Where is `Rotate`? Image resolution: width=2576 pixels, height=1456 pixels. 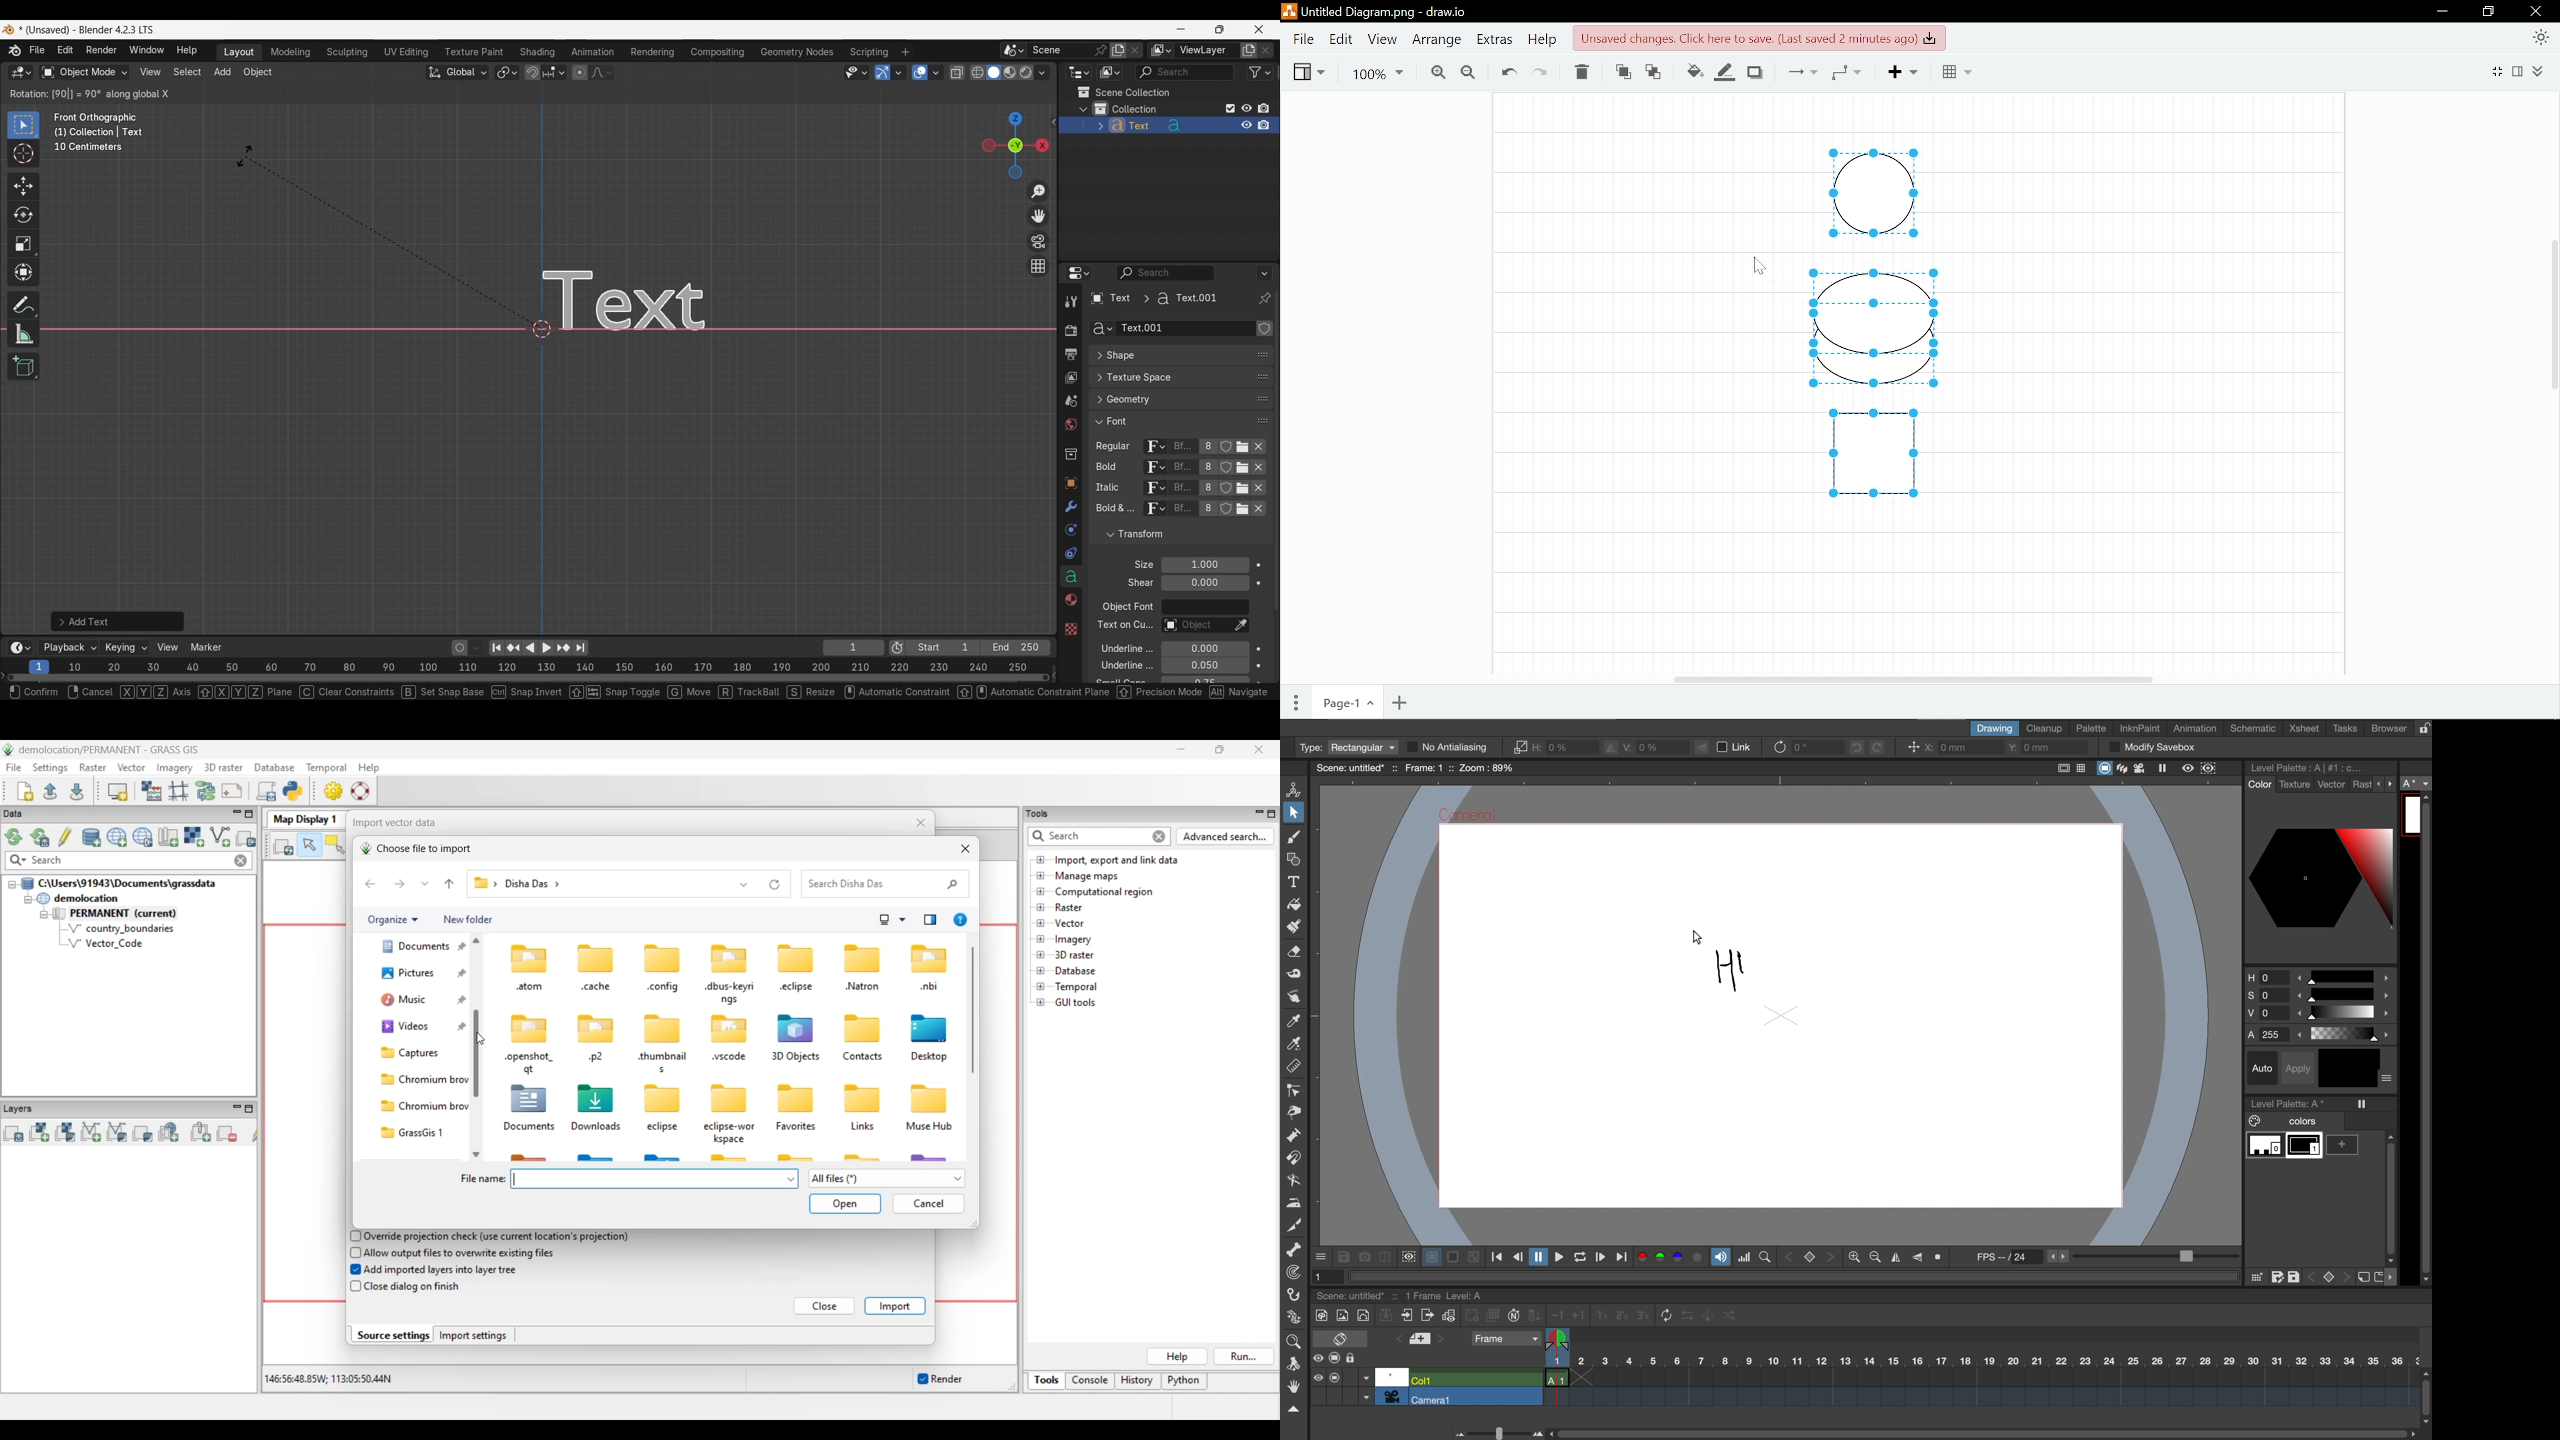 Rotate is located at coordinates (23, 215).